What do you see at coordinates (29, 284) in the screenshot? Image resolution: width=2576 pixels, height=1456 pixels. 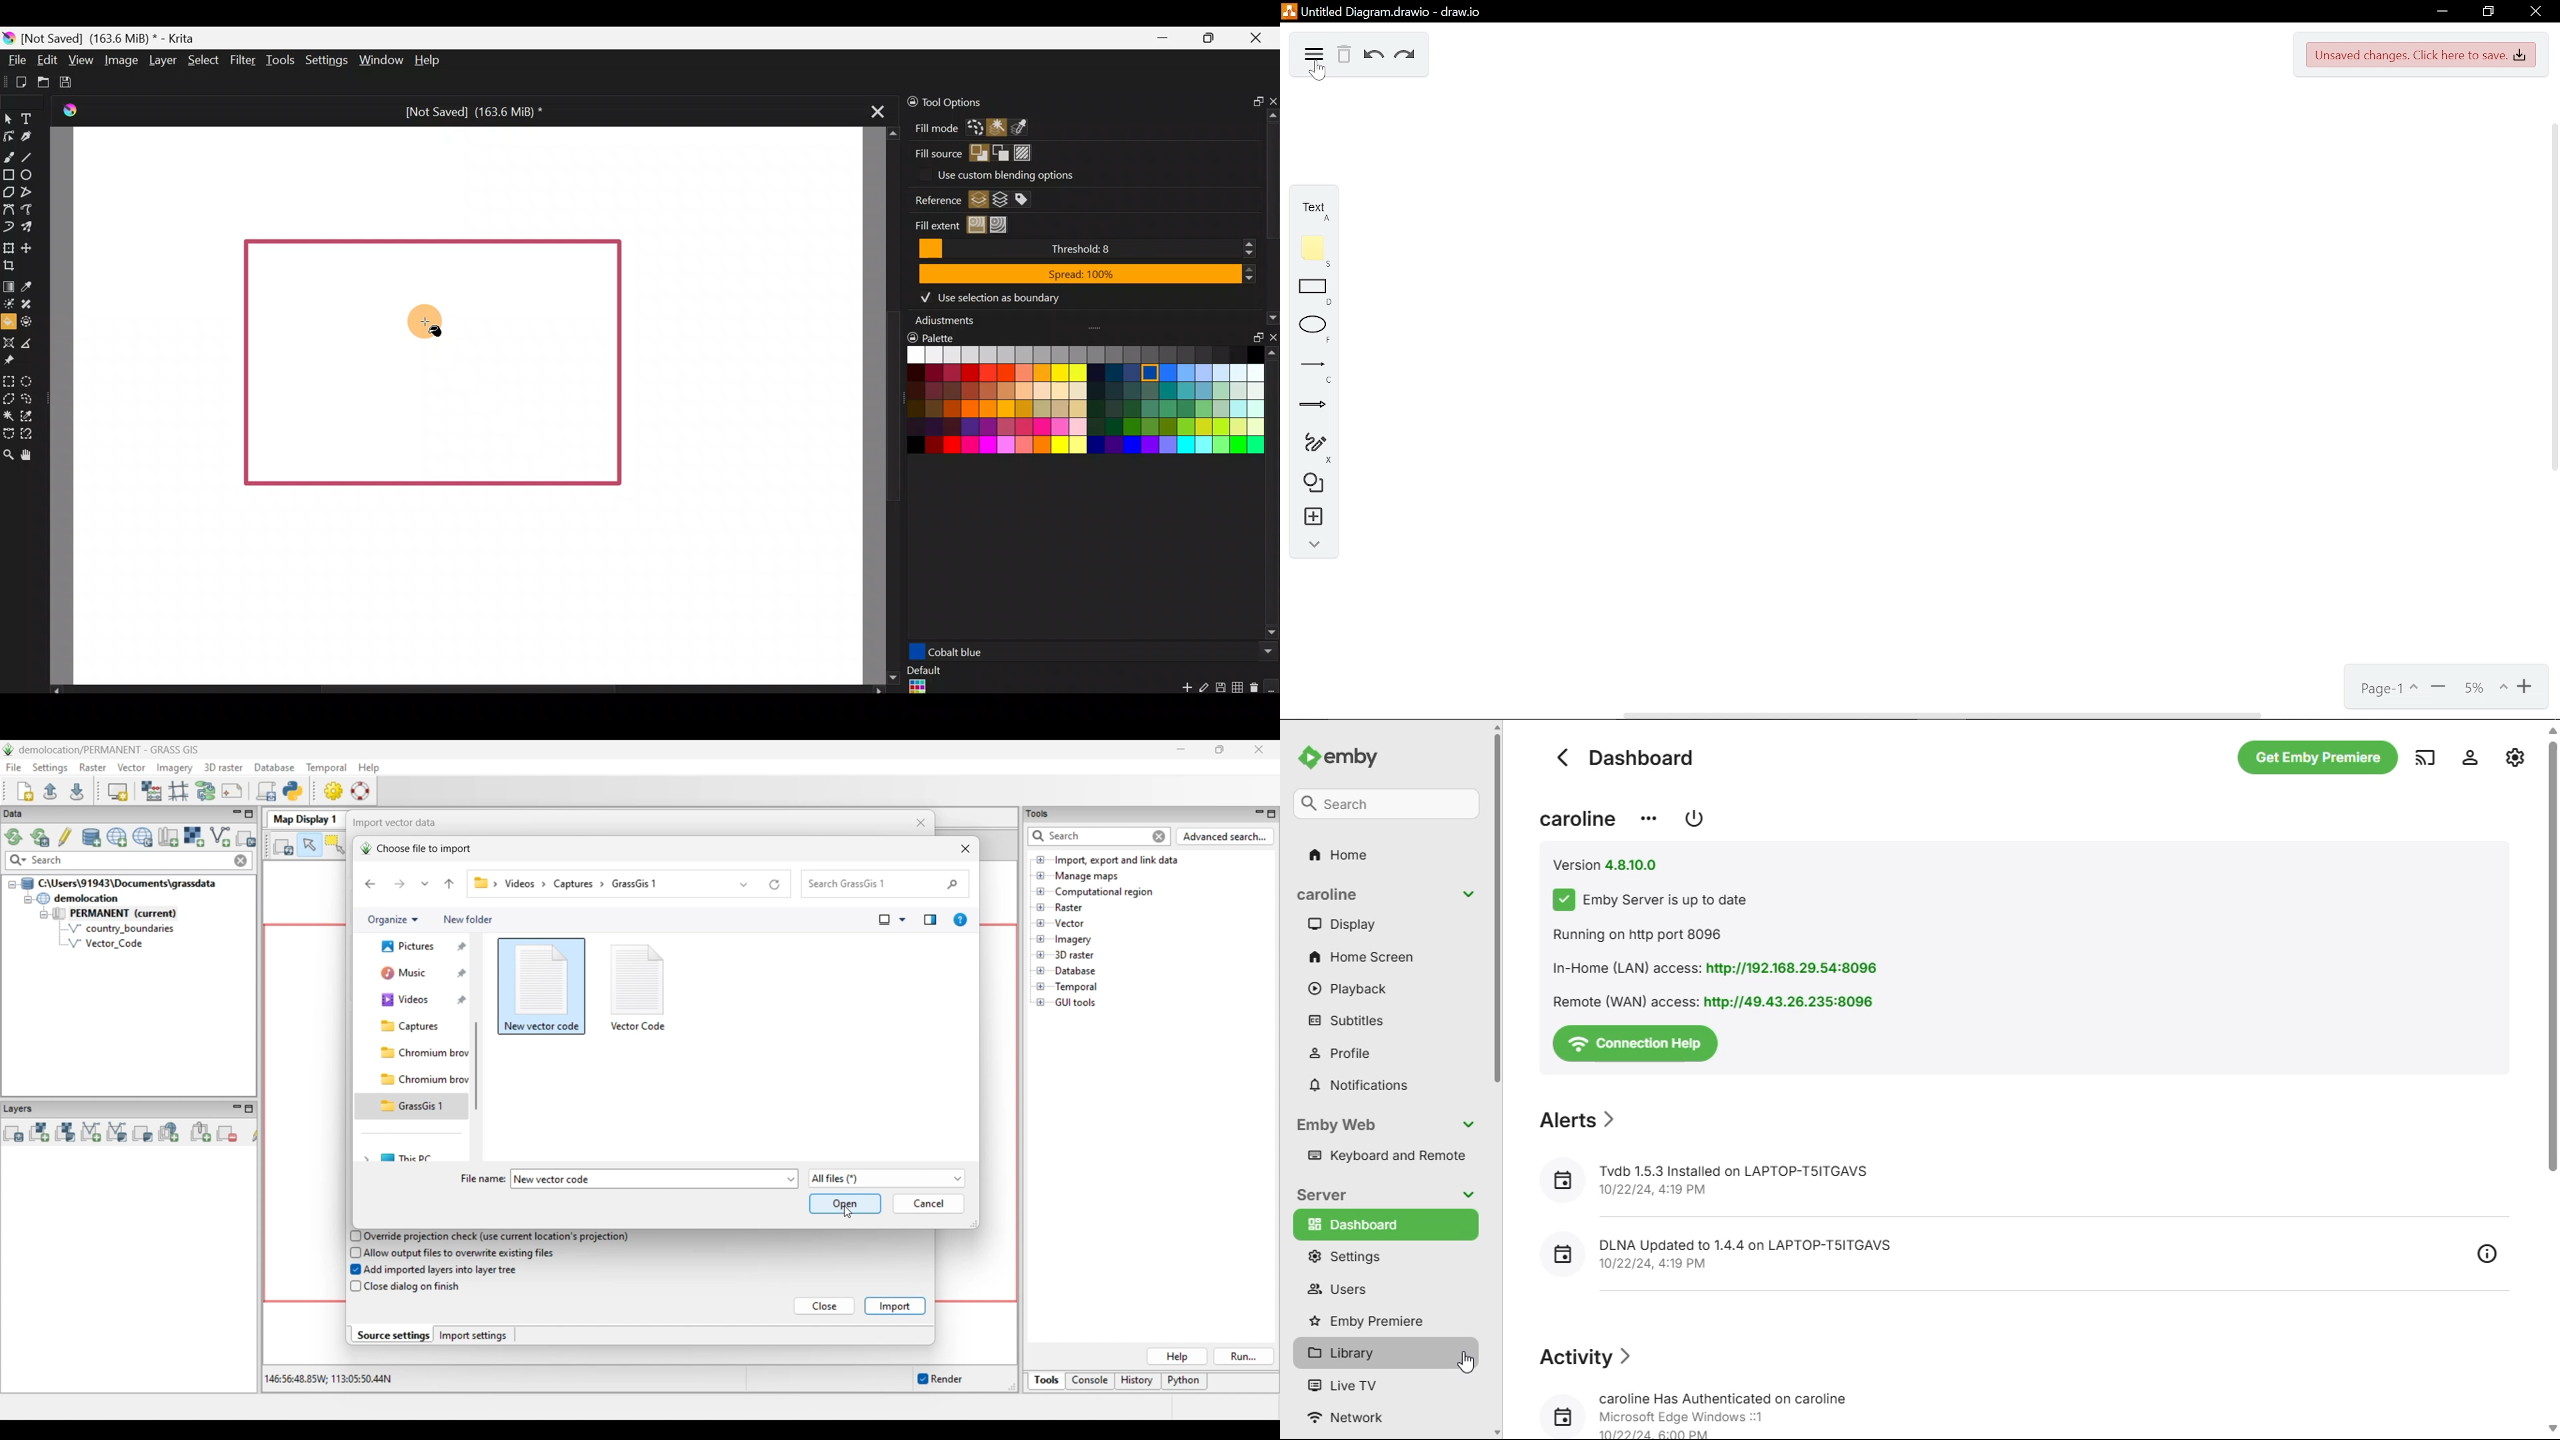 I see `Sample a colour from the image/current layer` at bounding box center [29, 284].